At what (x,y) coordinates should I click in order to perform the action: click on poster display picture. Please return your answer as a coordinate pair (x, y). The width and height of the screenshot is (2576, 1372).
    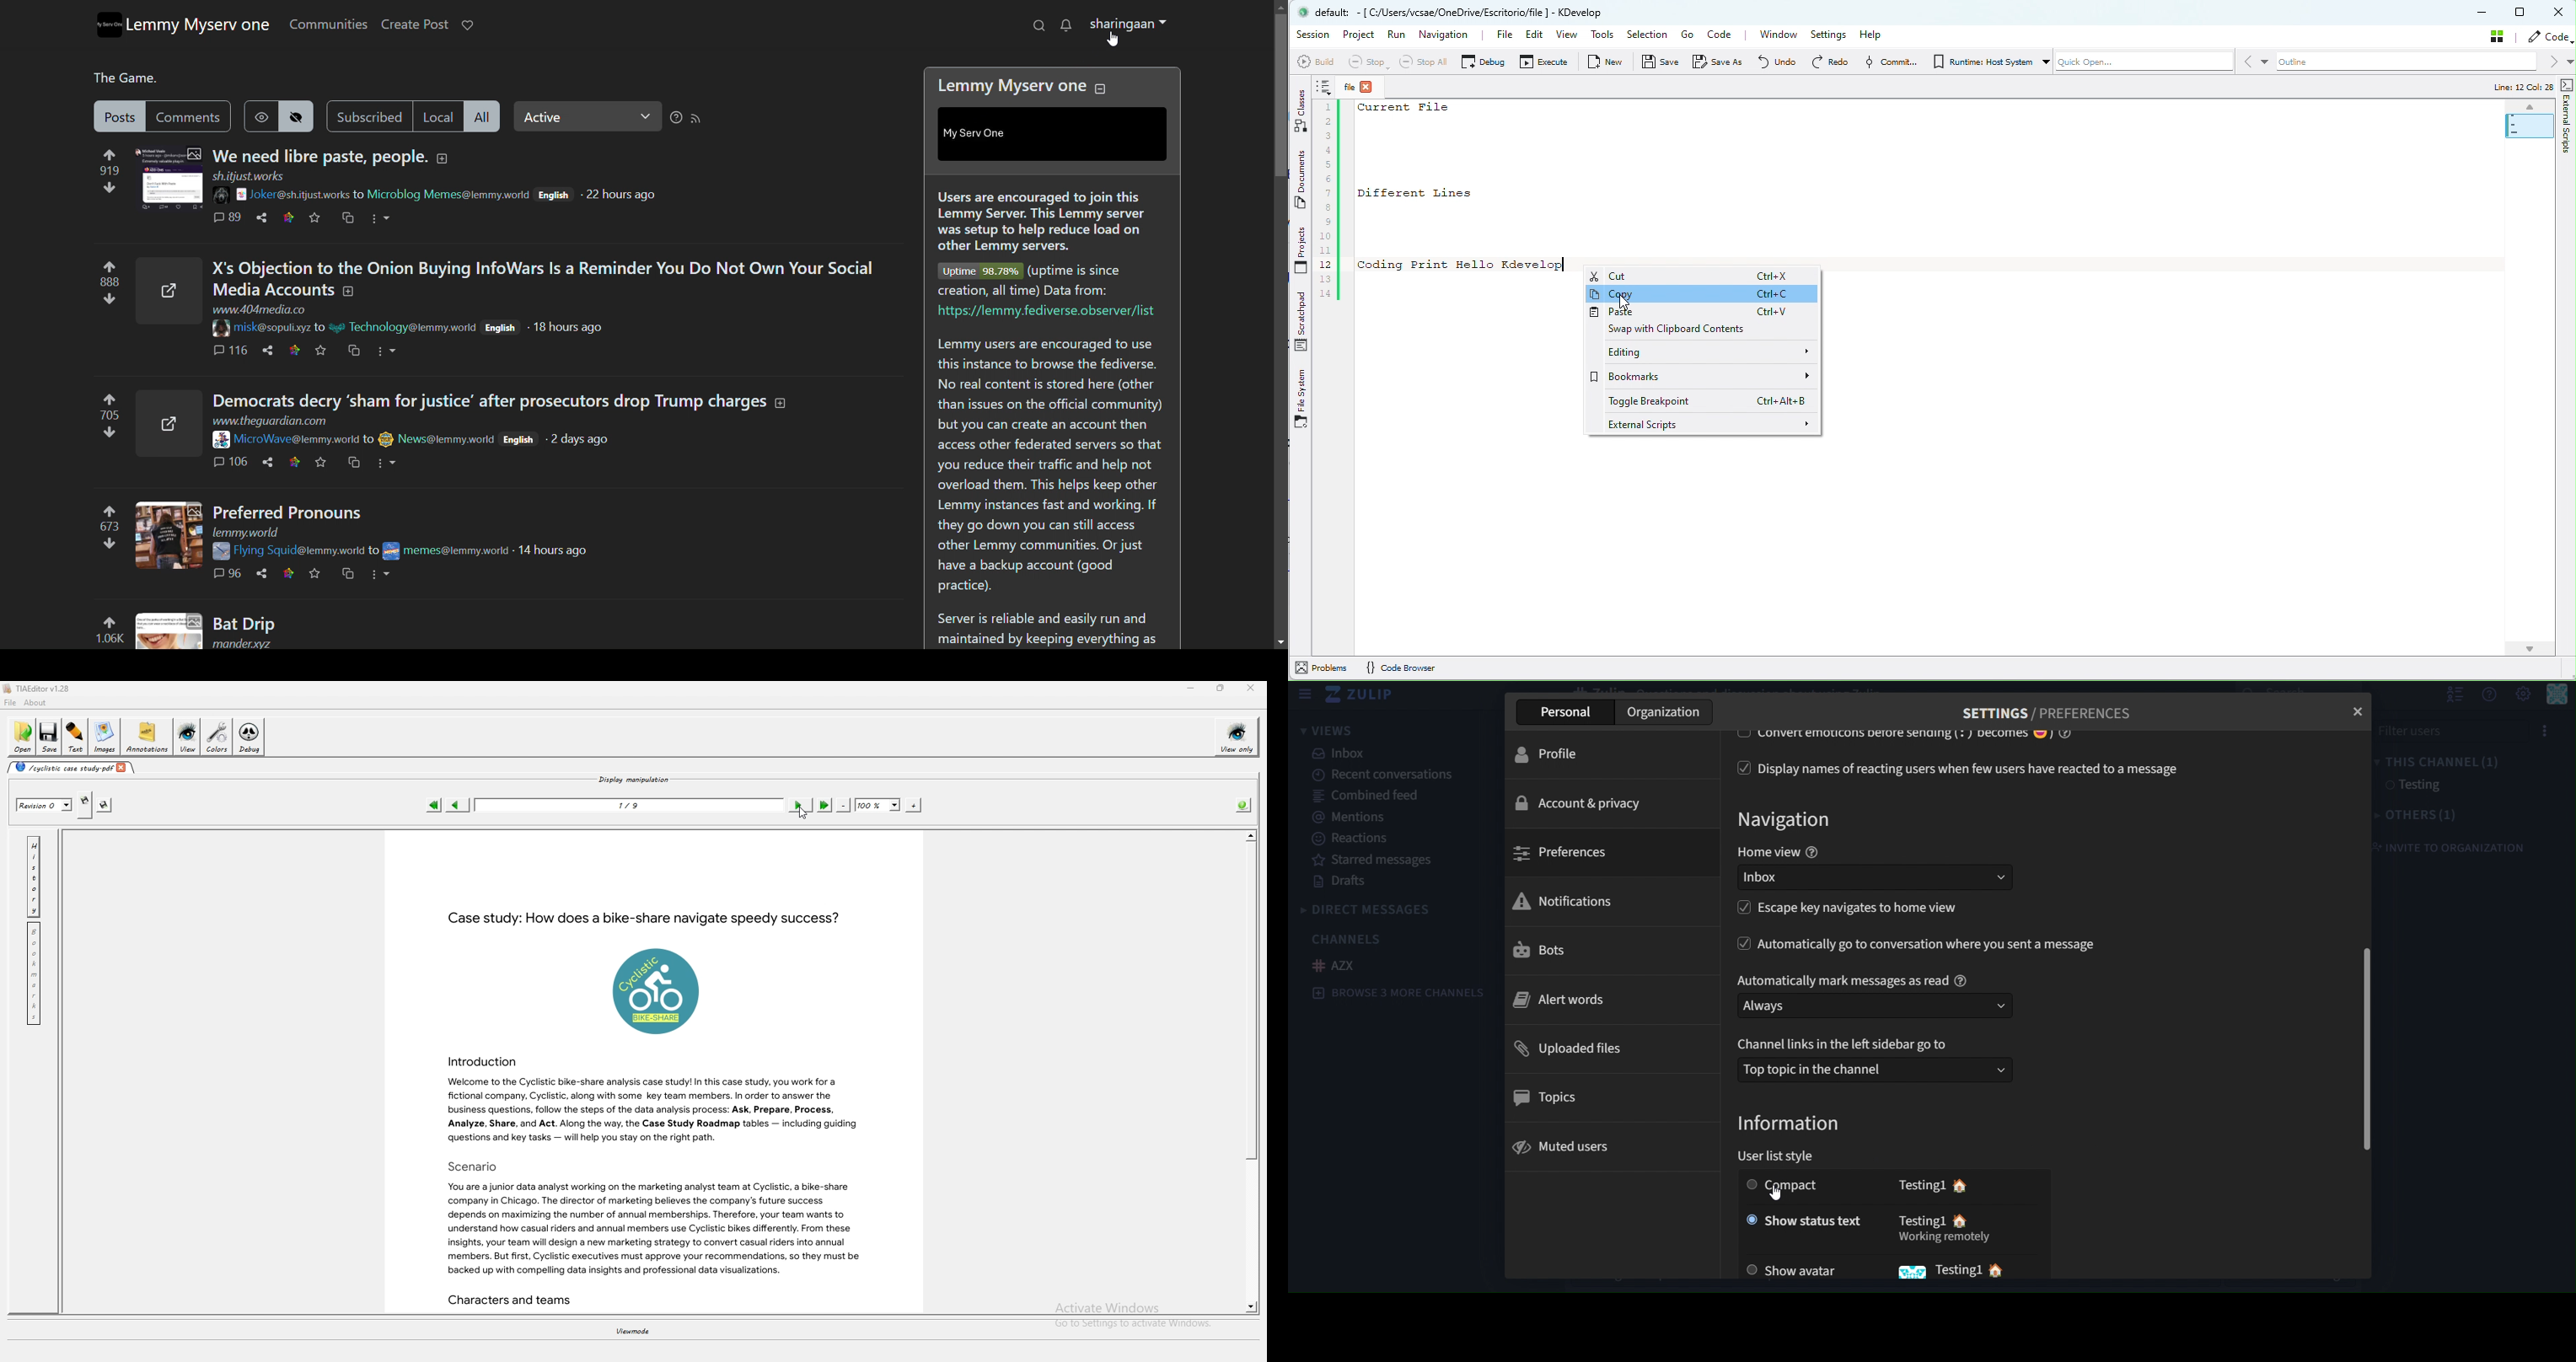
    Looking at the image, I should click on (337, 329).